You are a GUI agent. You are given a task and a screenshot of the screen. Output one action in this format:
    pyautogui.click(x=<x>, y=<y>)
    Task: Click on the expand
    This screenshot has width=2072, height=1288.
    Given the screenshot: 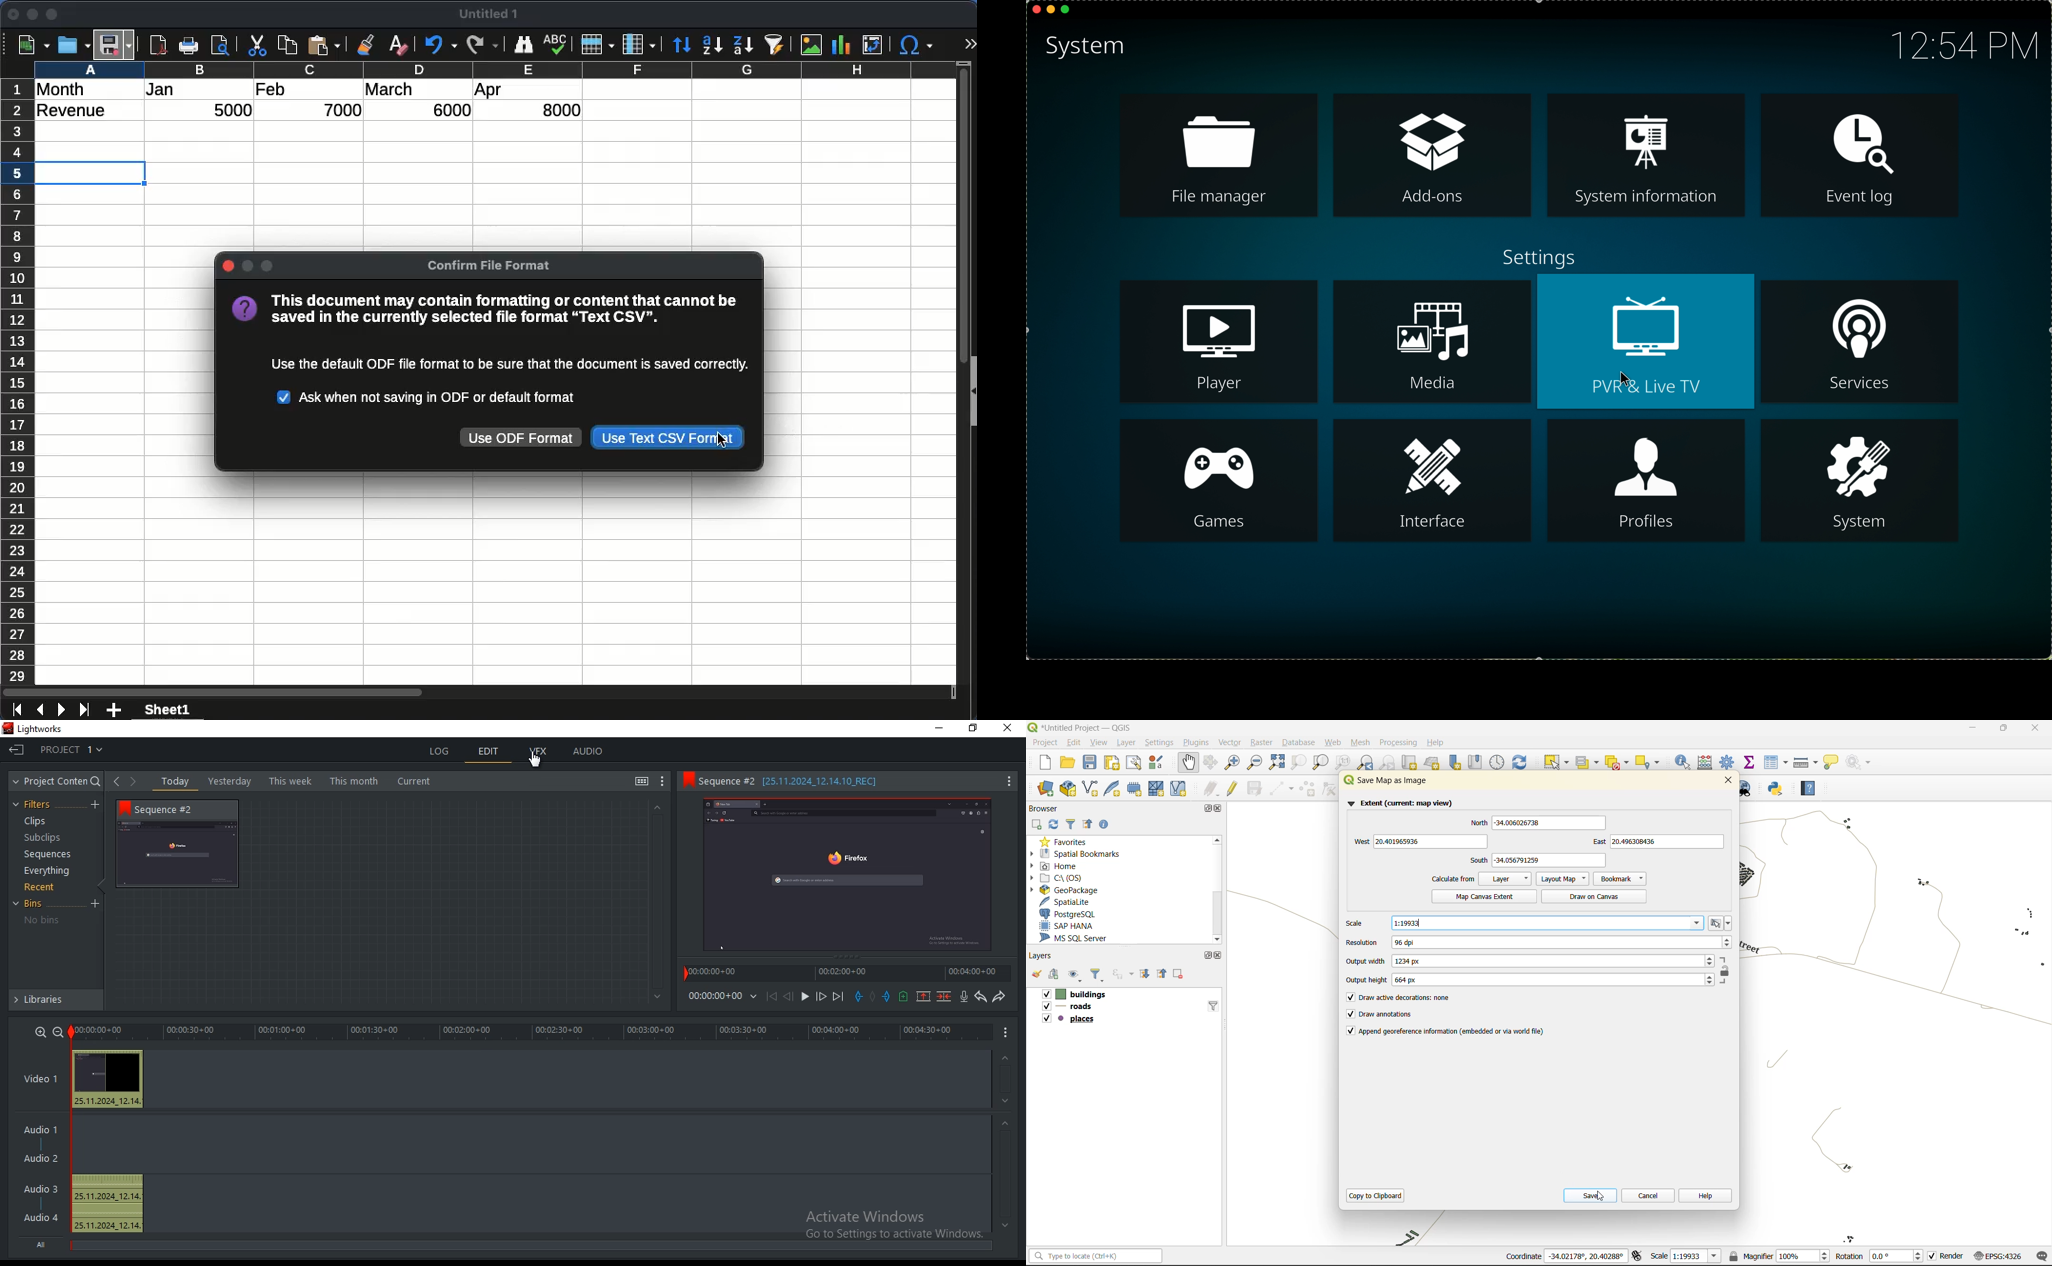 What is the action you would take?
    pyautogui.click(x=970, y=44)
    